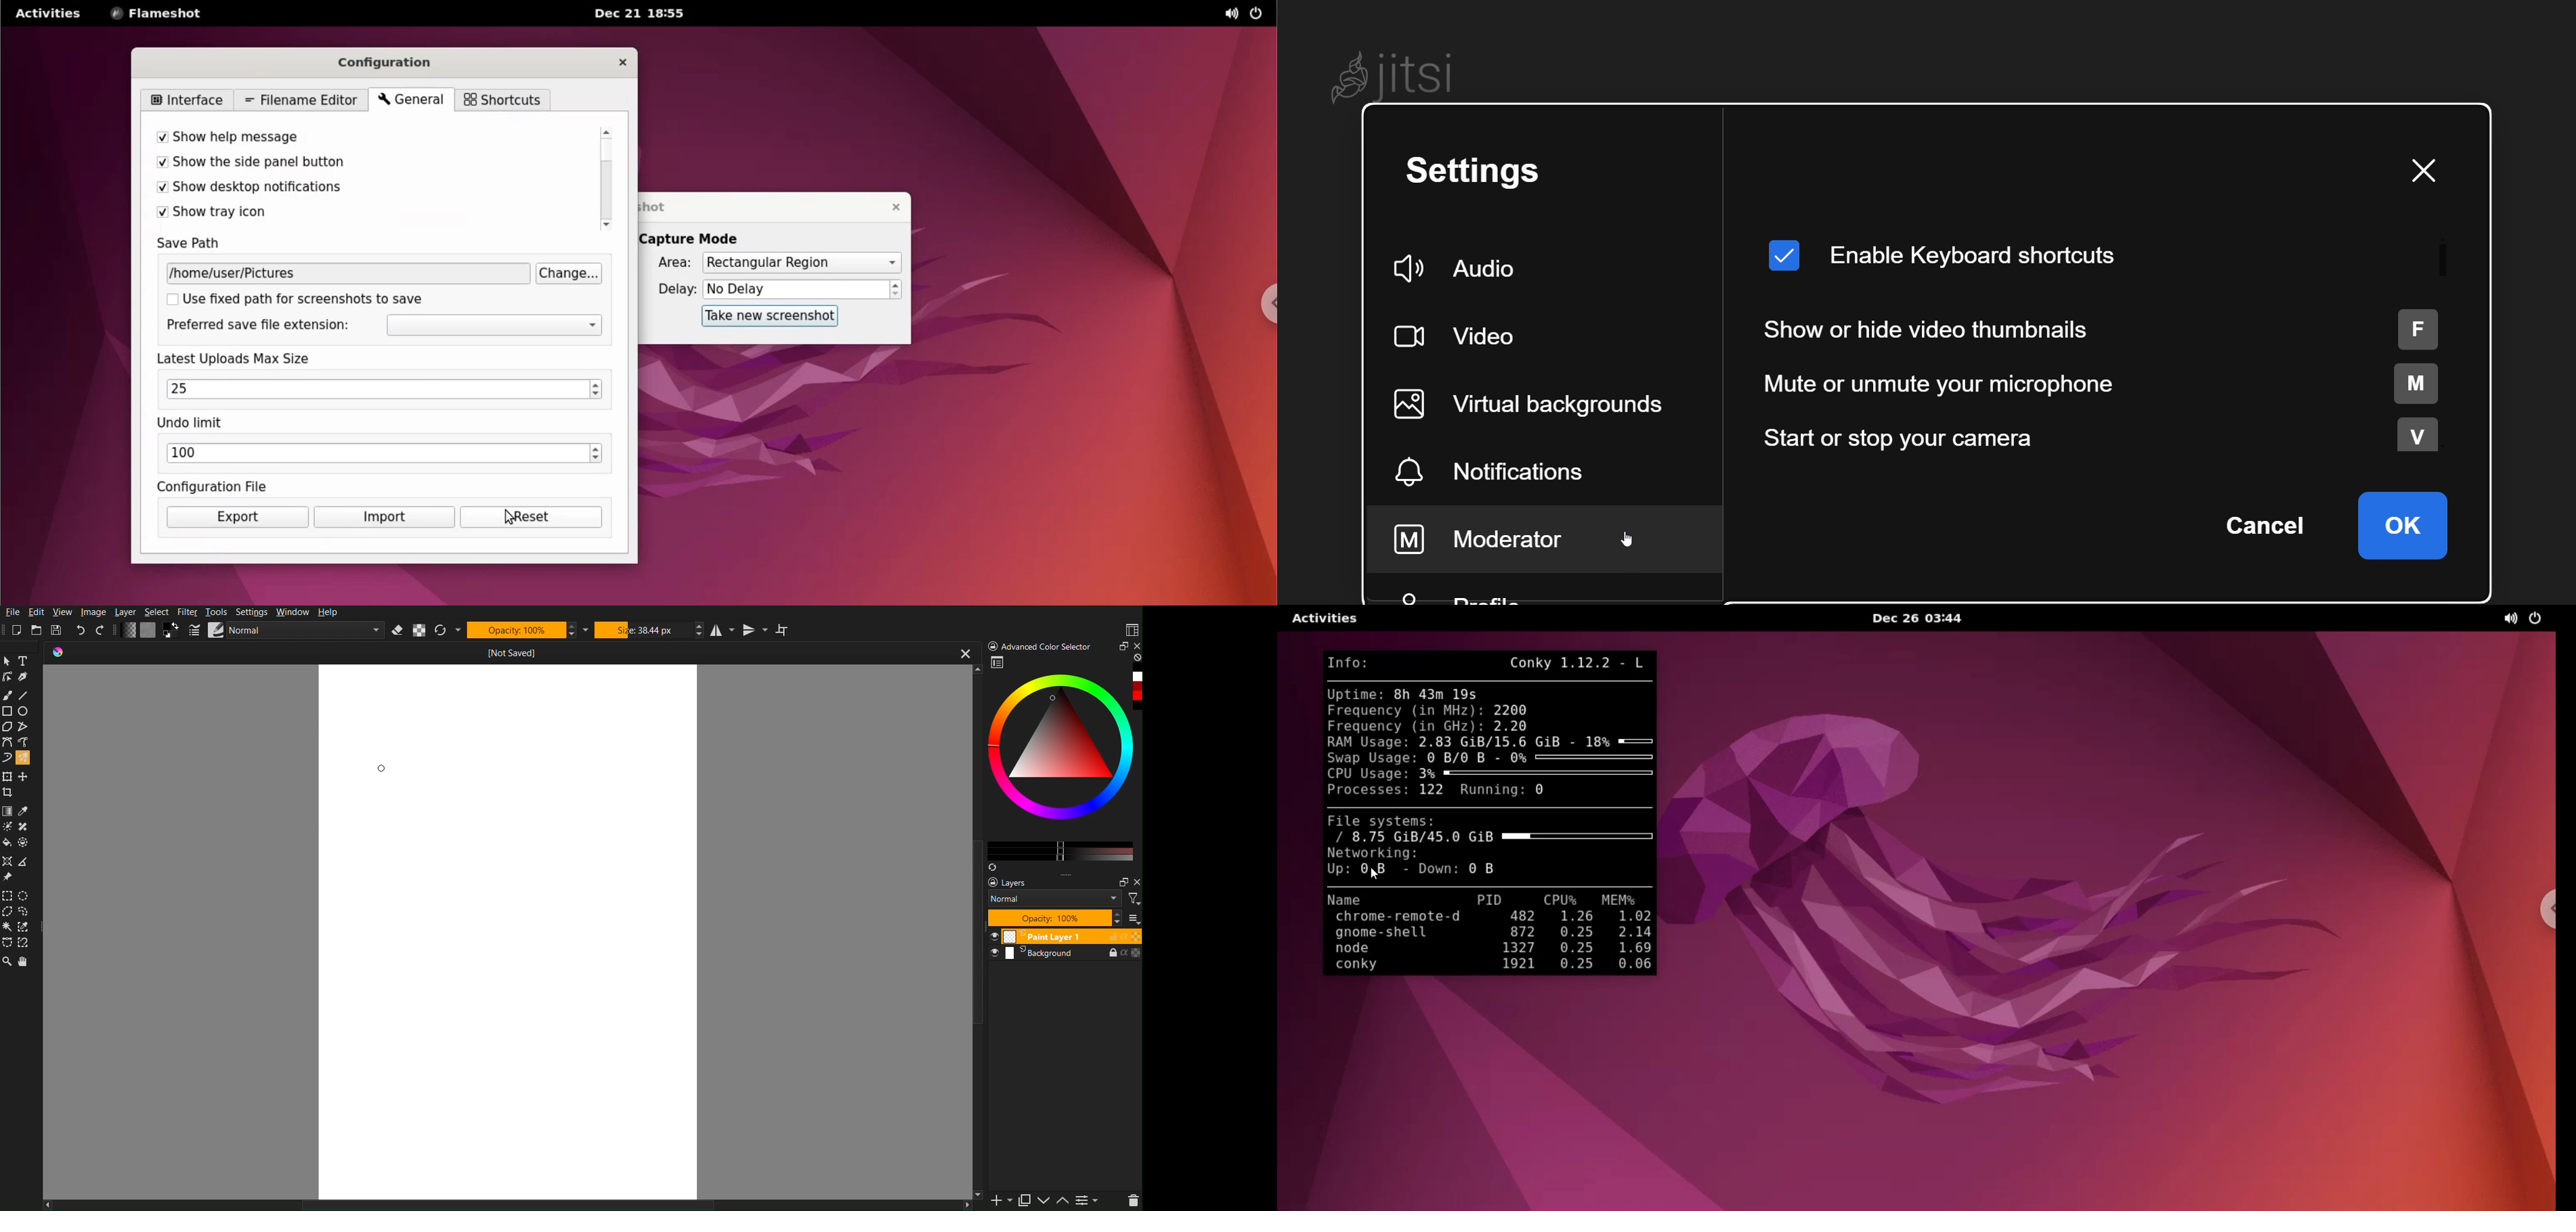 The image size is (2576, 1232). What do you see at coordinates (26, 775) in the screenshot?
I see `Move Tool` at bounding box center [26, 775].